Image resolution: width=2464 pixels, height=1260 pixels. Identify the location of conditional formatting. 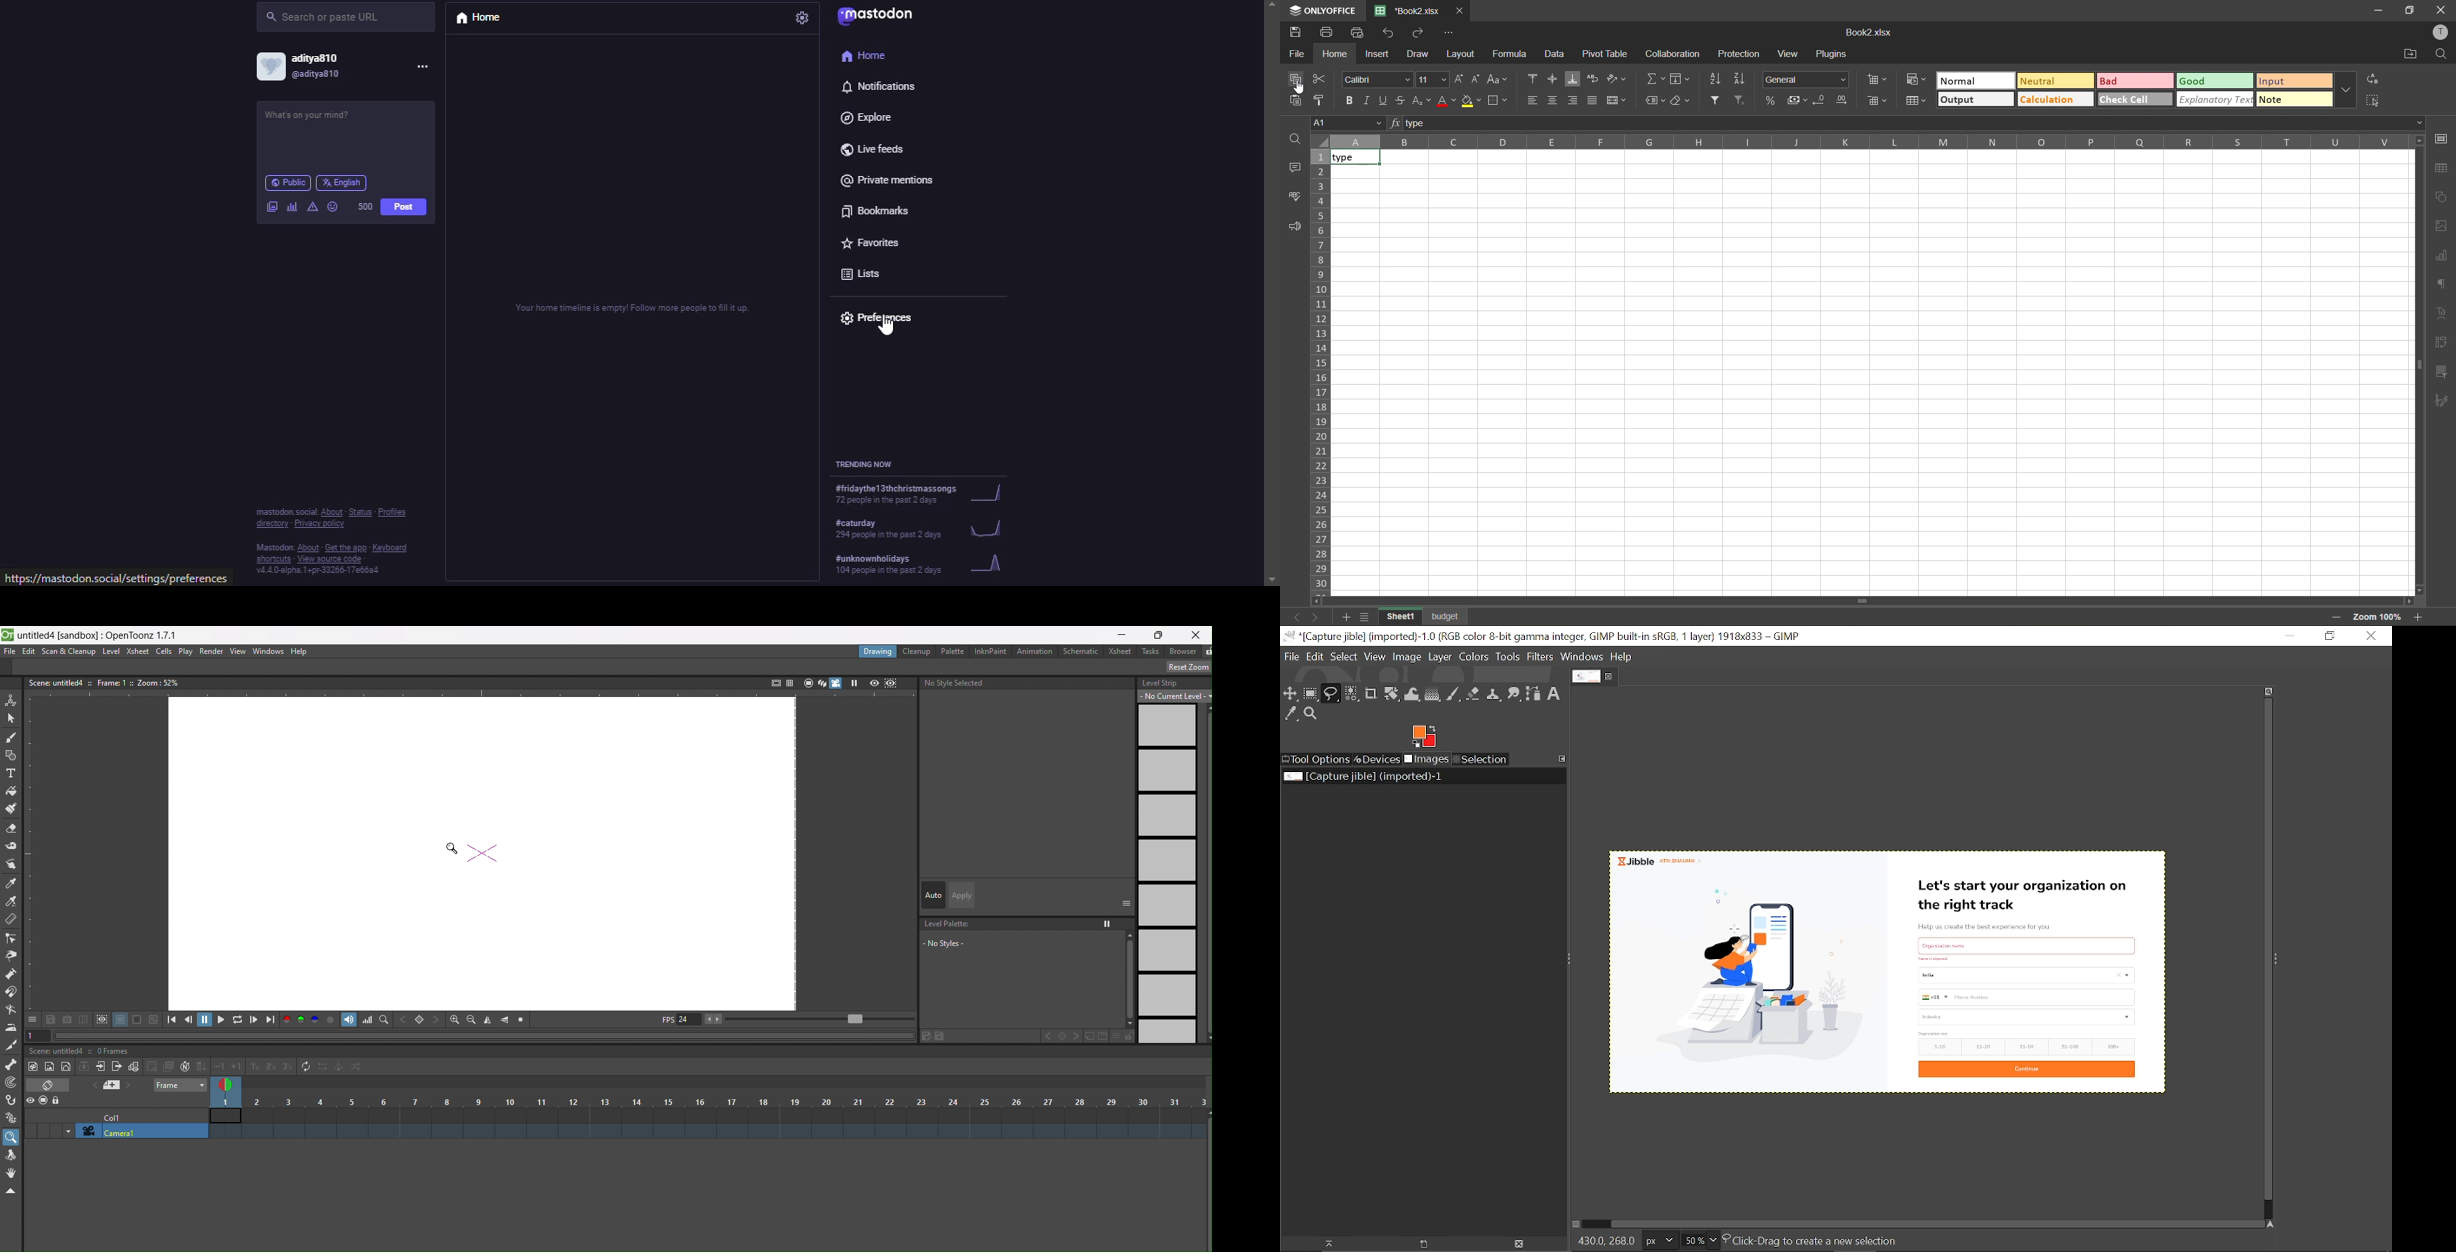
(1916, 79).